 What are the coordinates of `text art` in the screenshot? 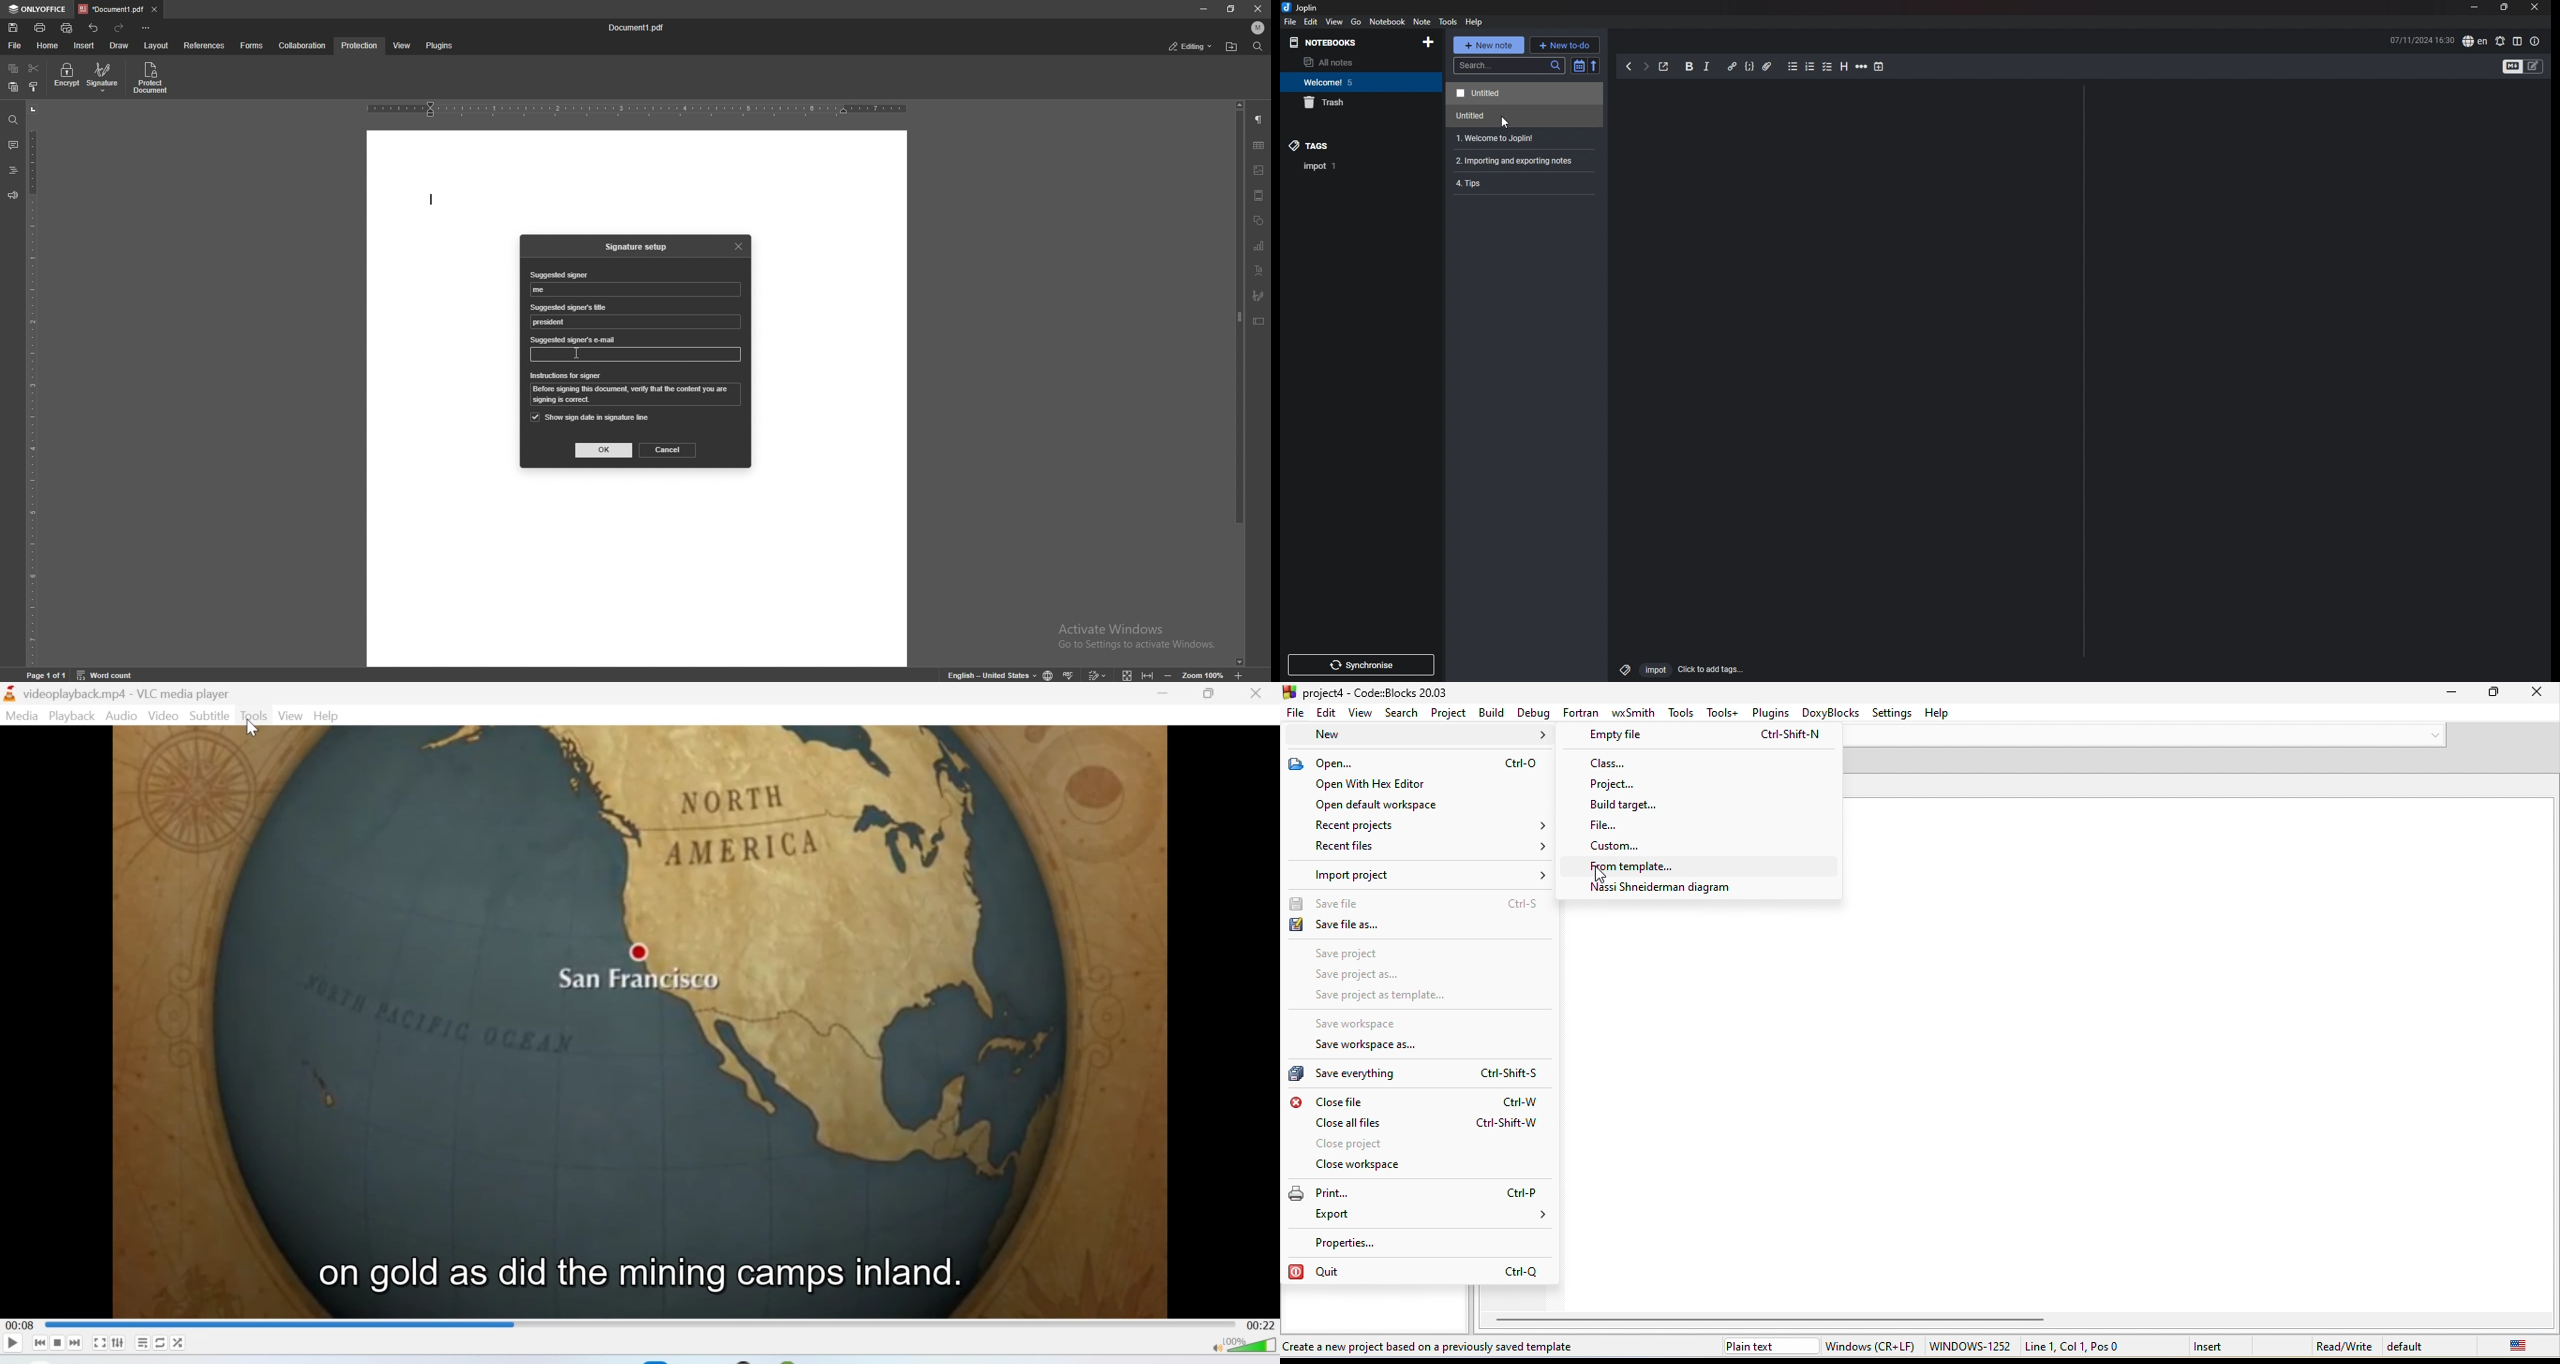 It's located at (1259, 271).